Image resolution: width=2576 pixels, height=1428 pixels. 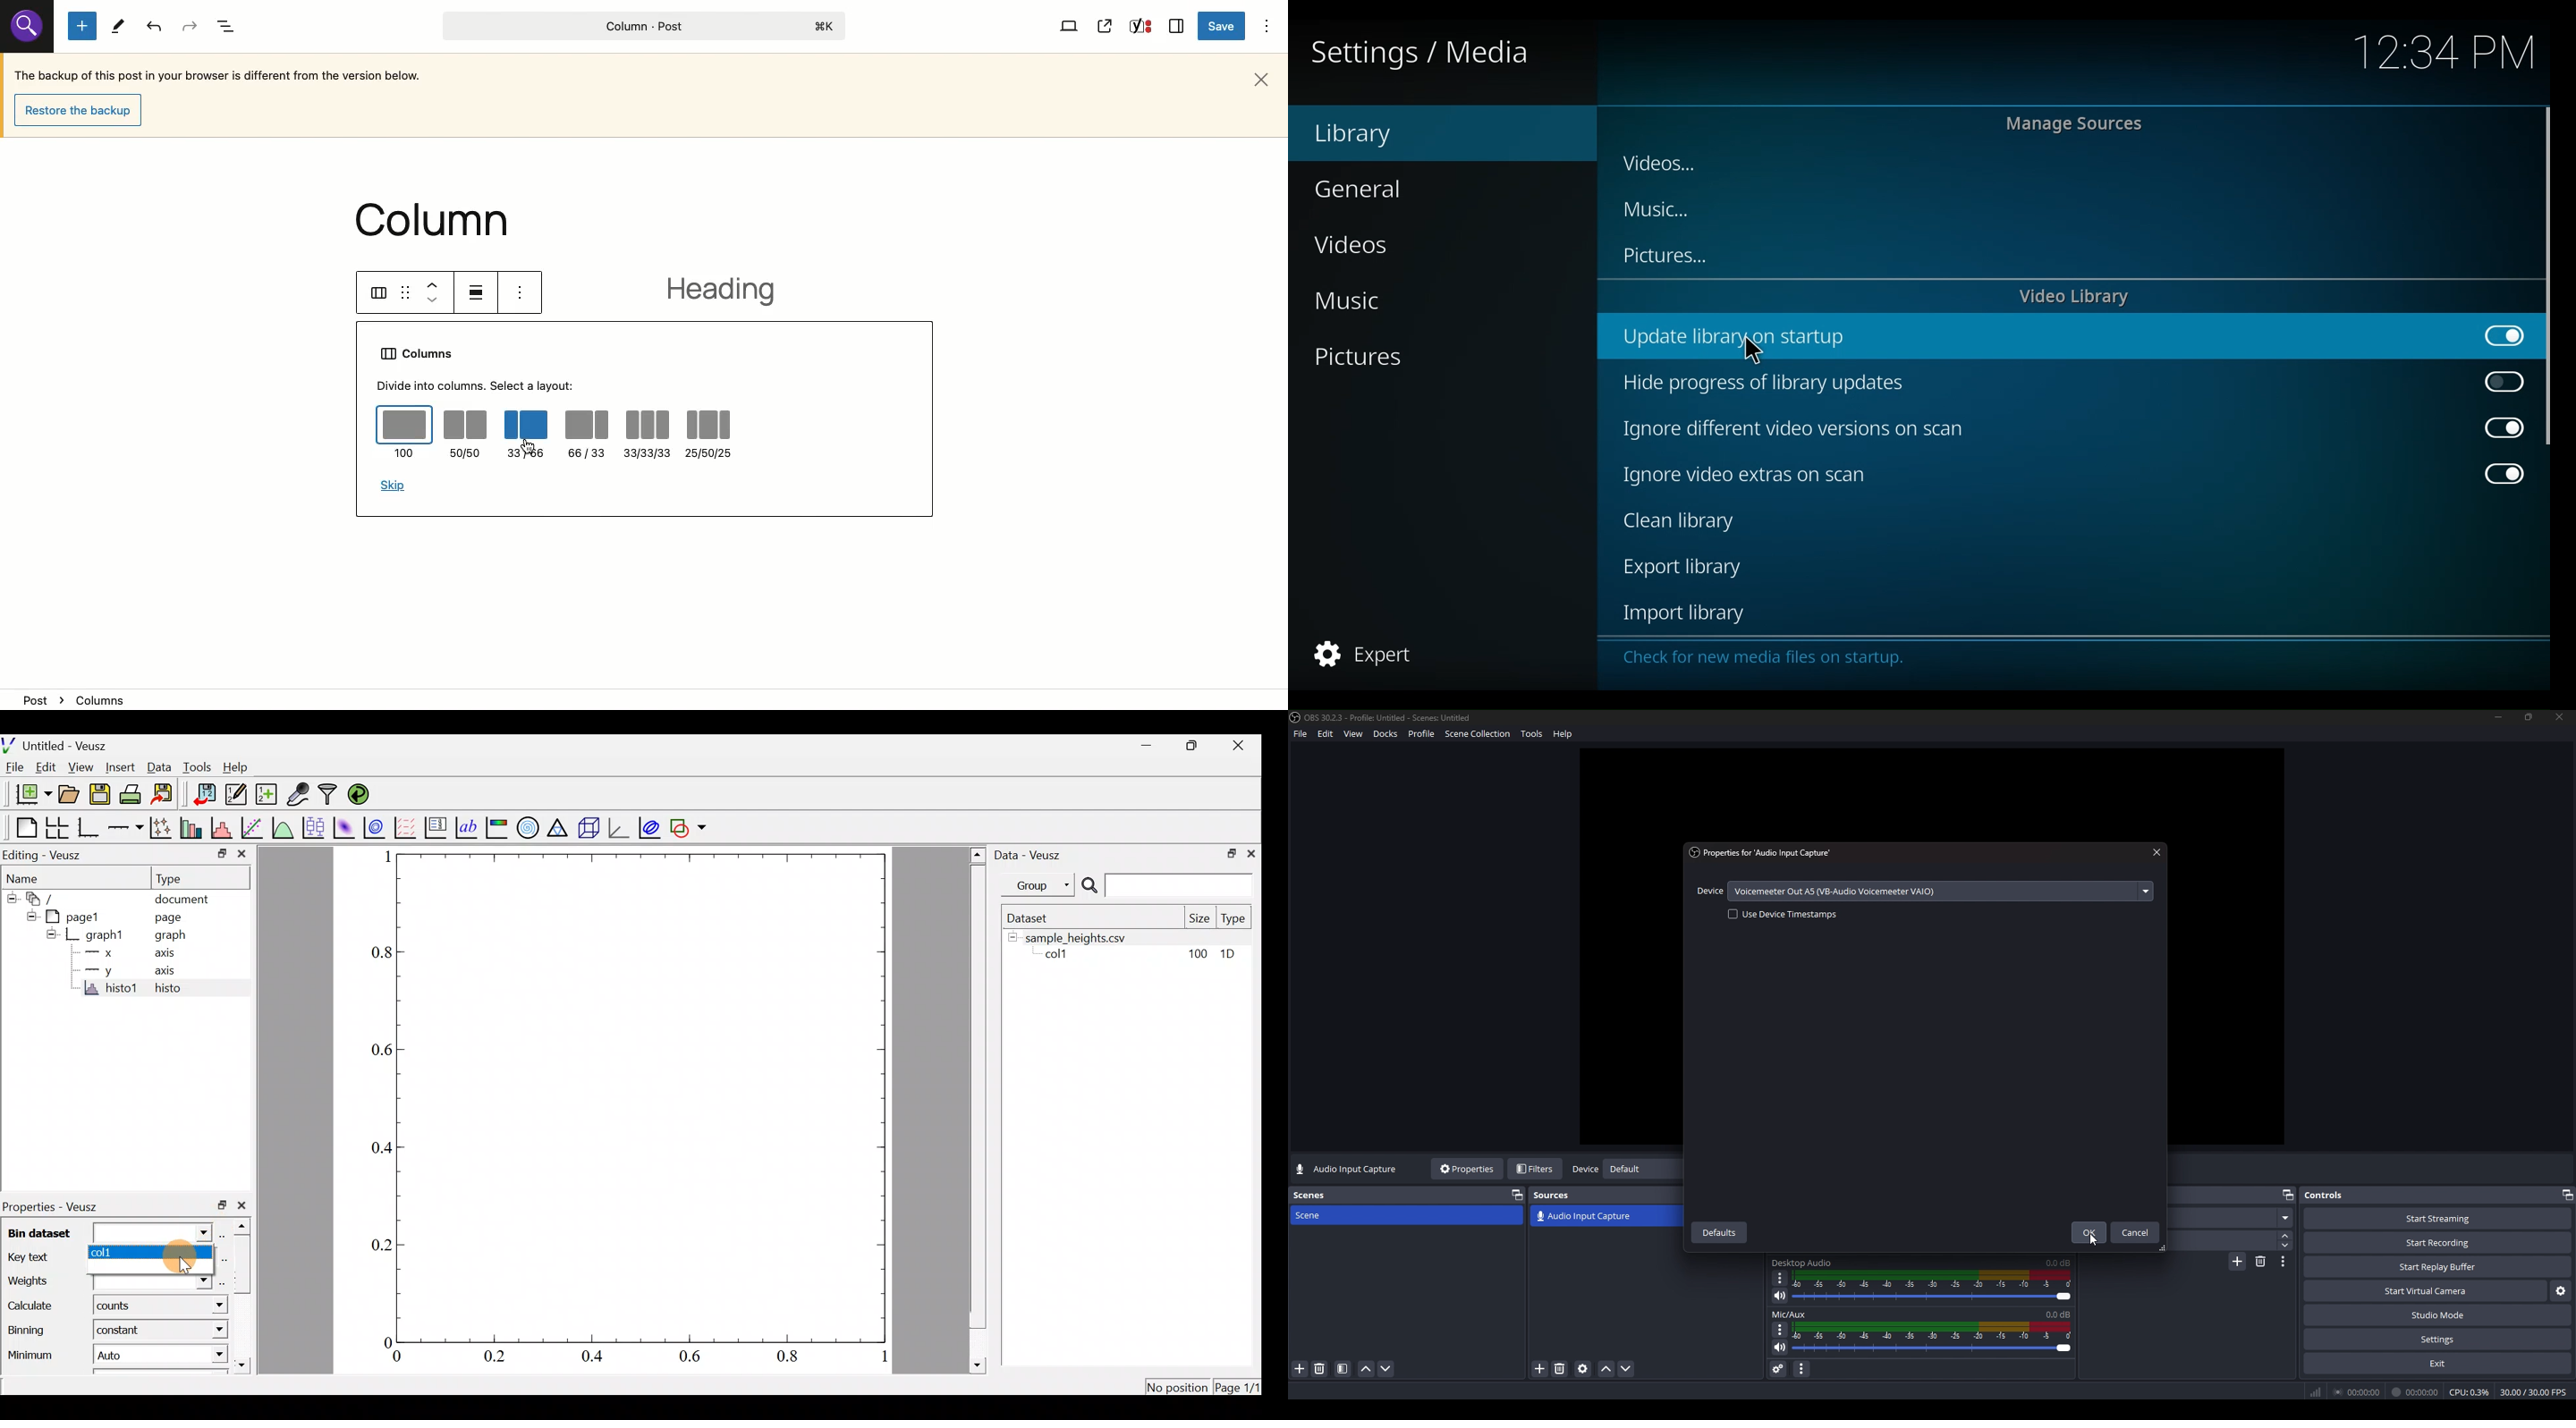 What do you see at coordinates (120, 767) in the screenshot?
I see `Insert` at bounding box center [120, 767].